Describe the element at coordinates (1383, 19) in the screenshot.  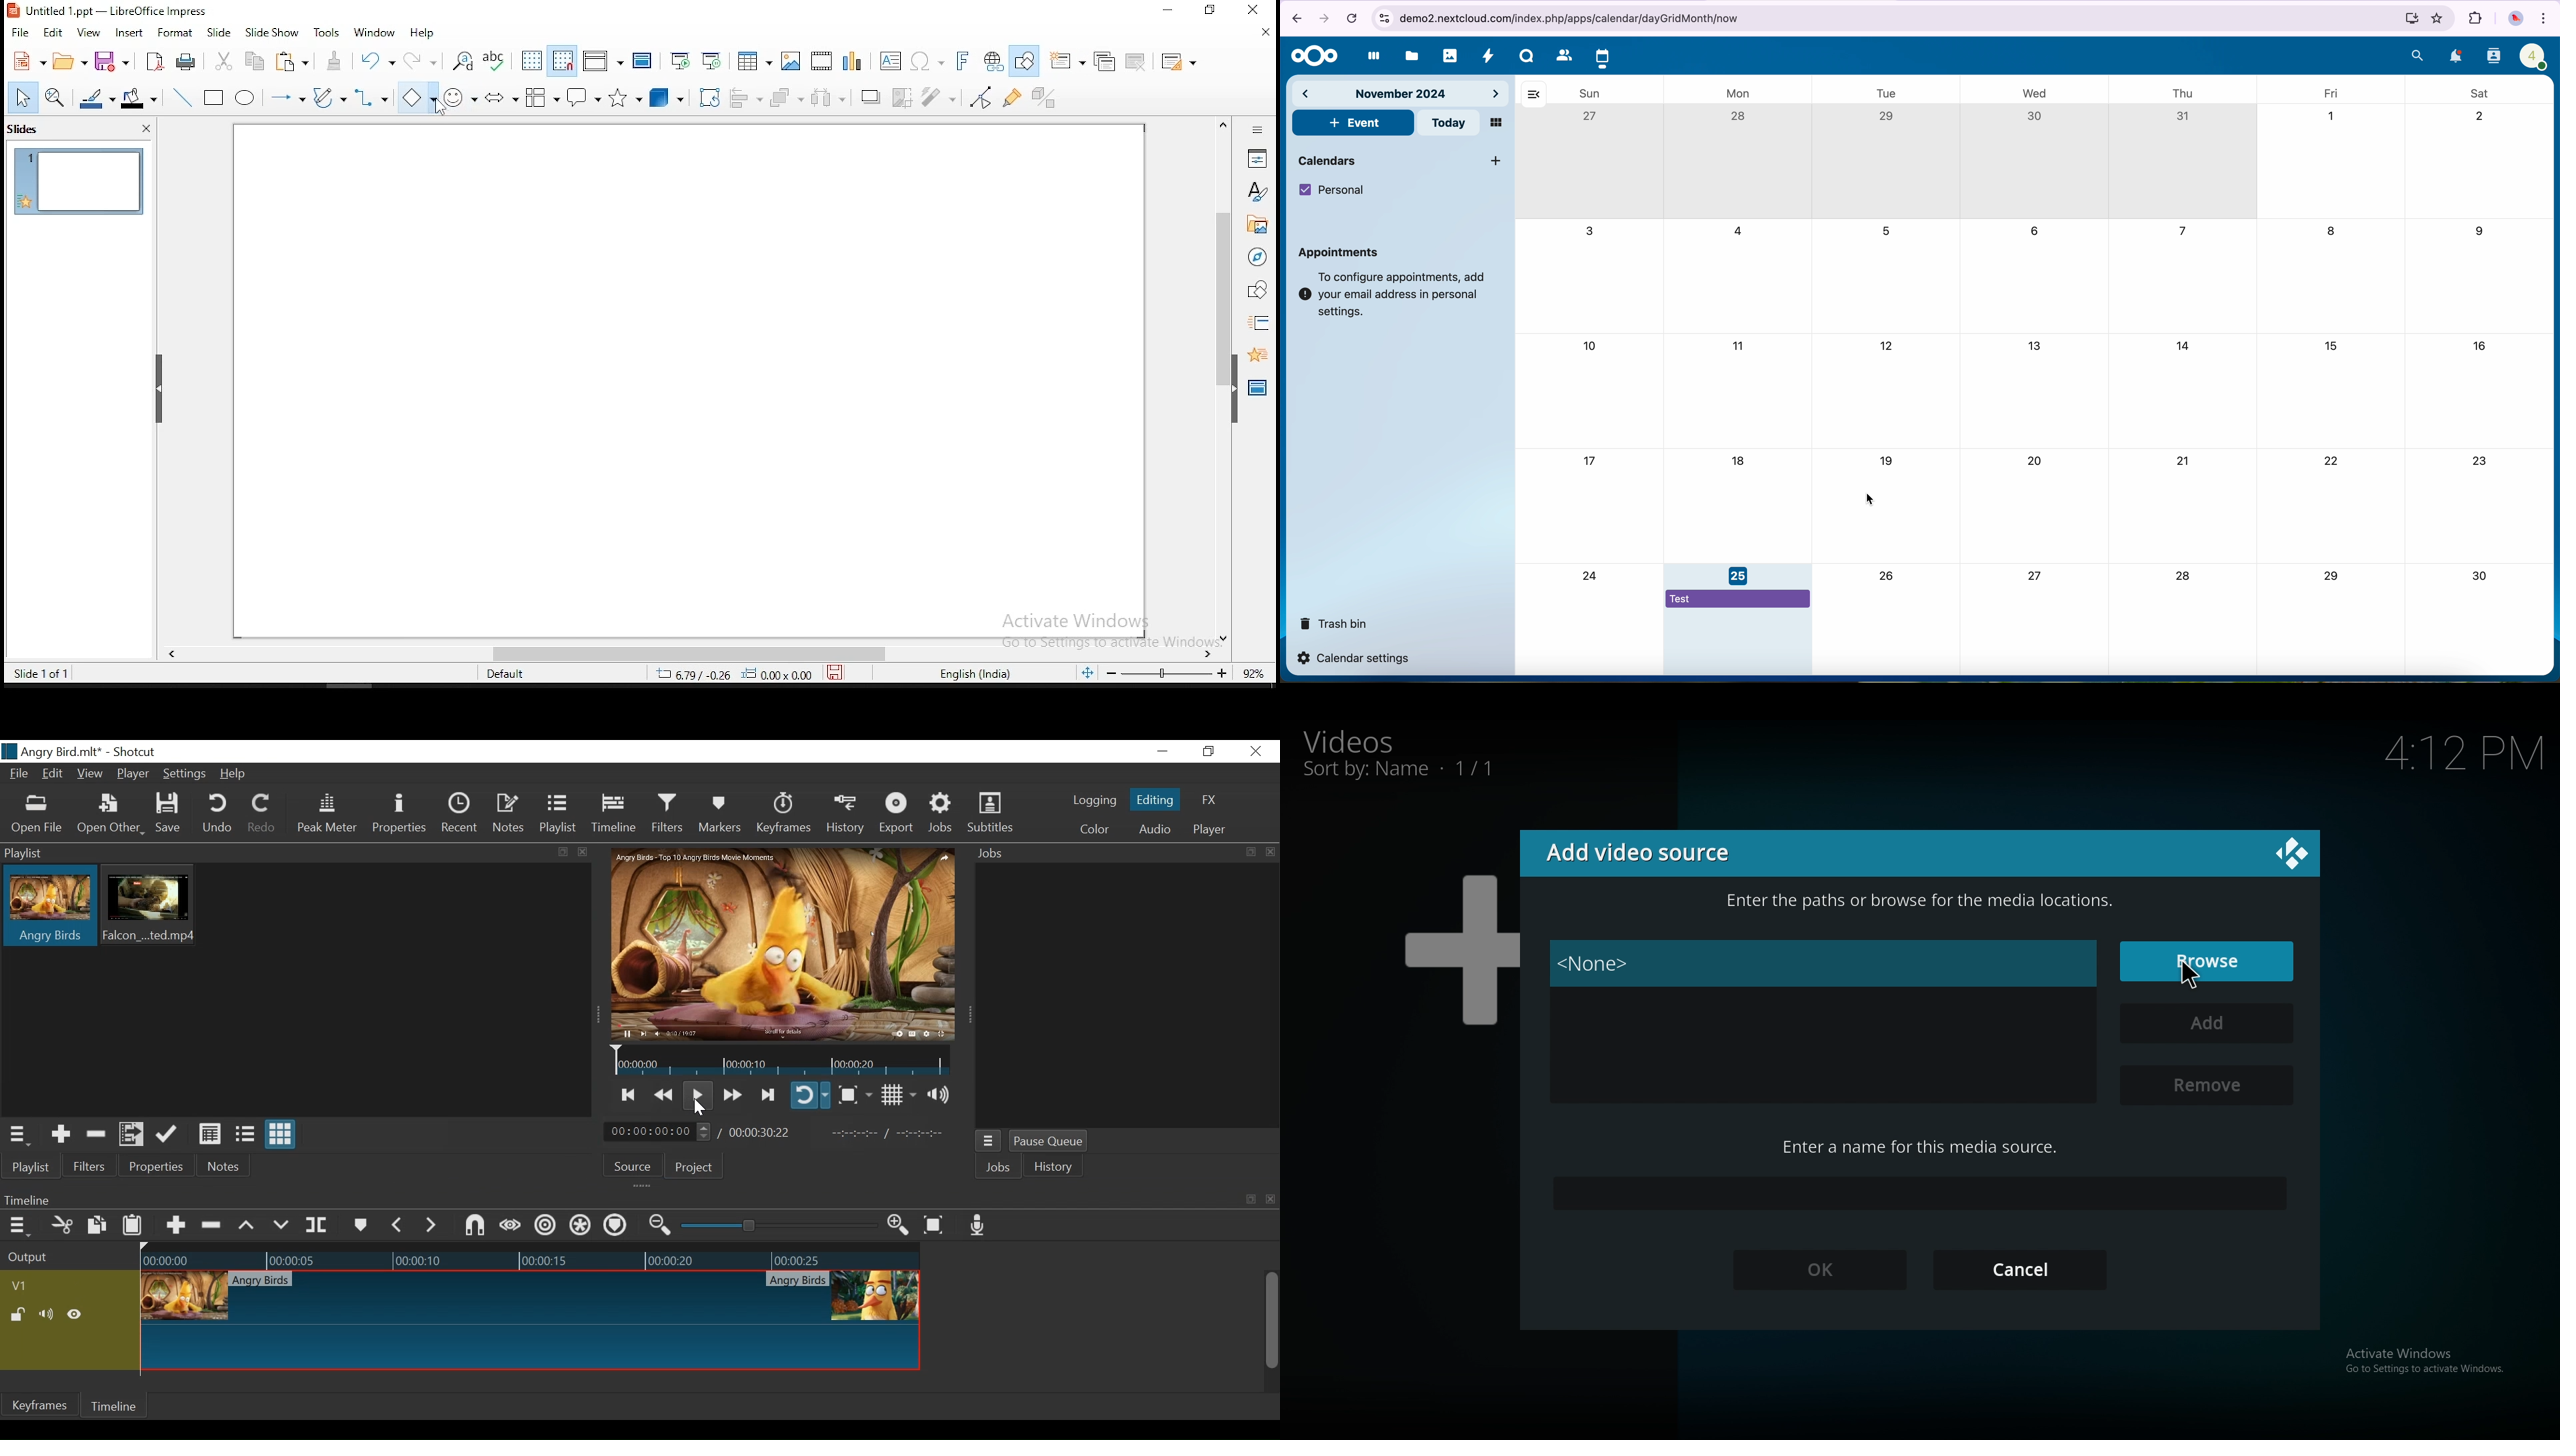
I see `controls` at that location.